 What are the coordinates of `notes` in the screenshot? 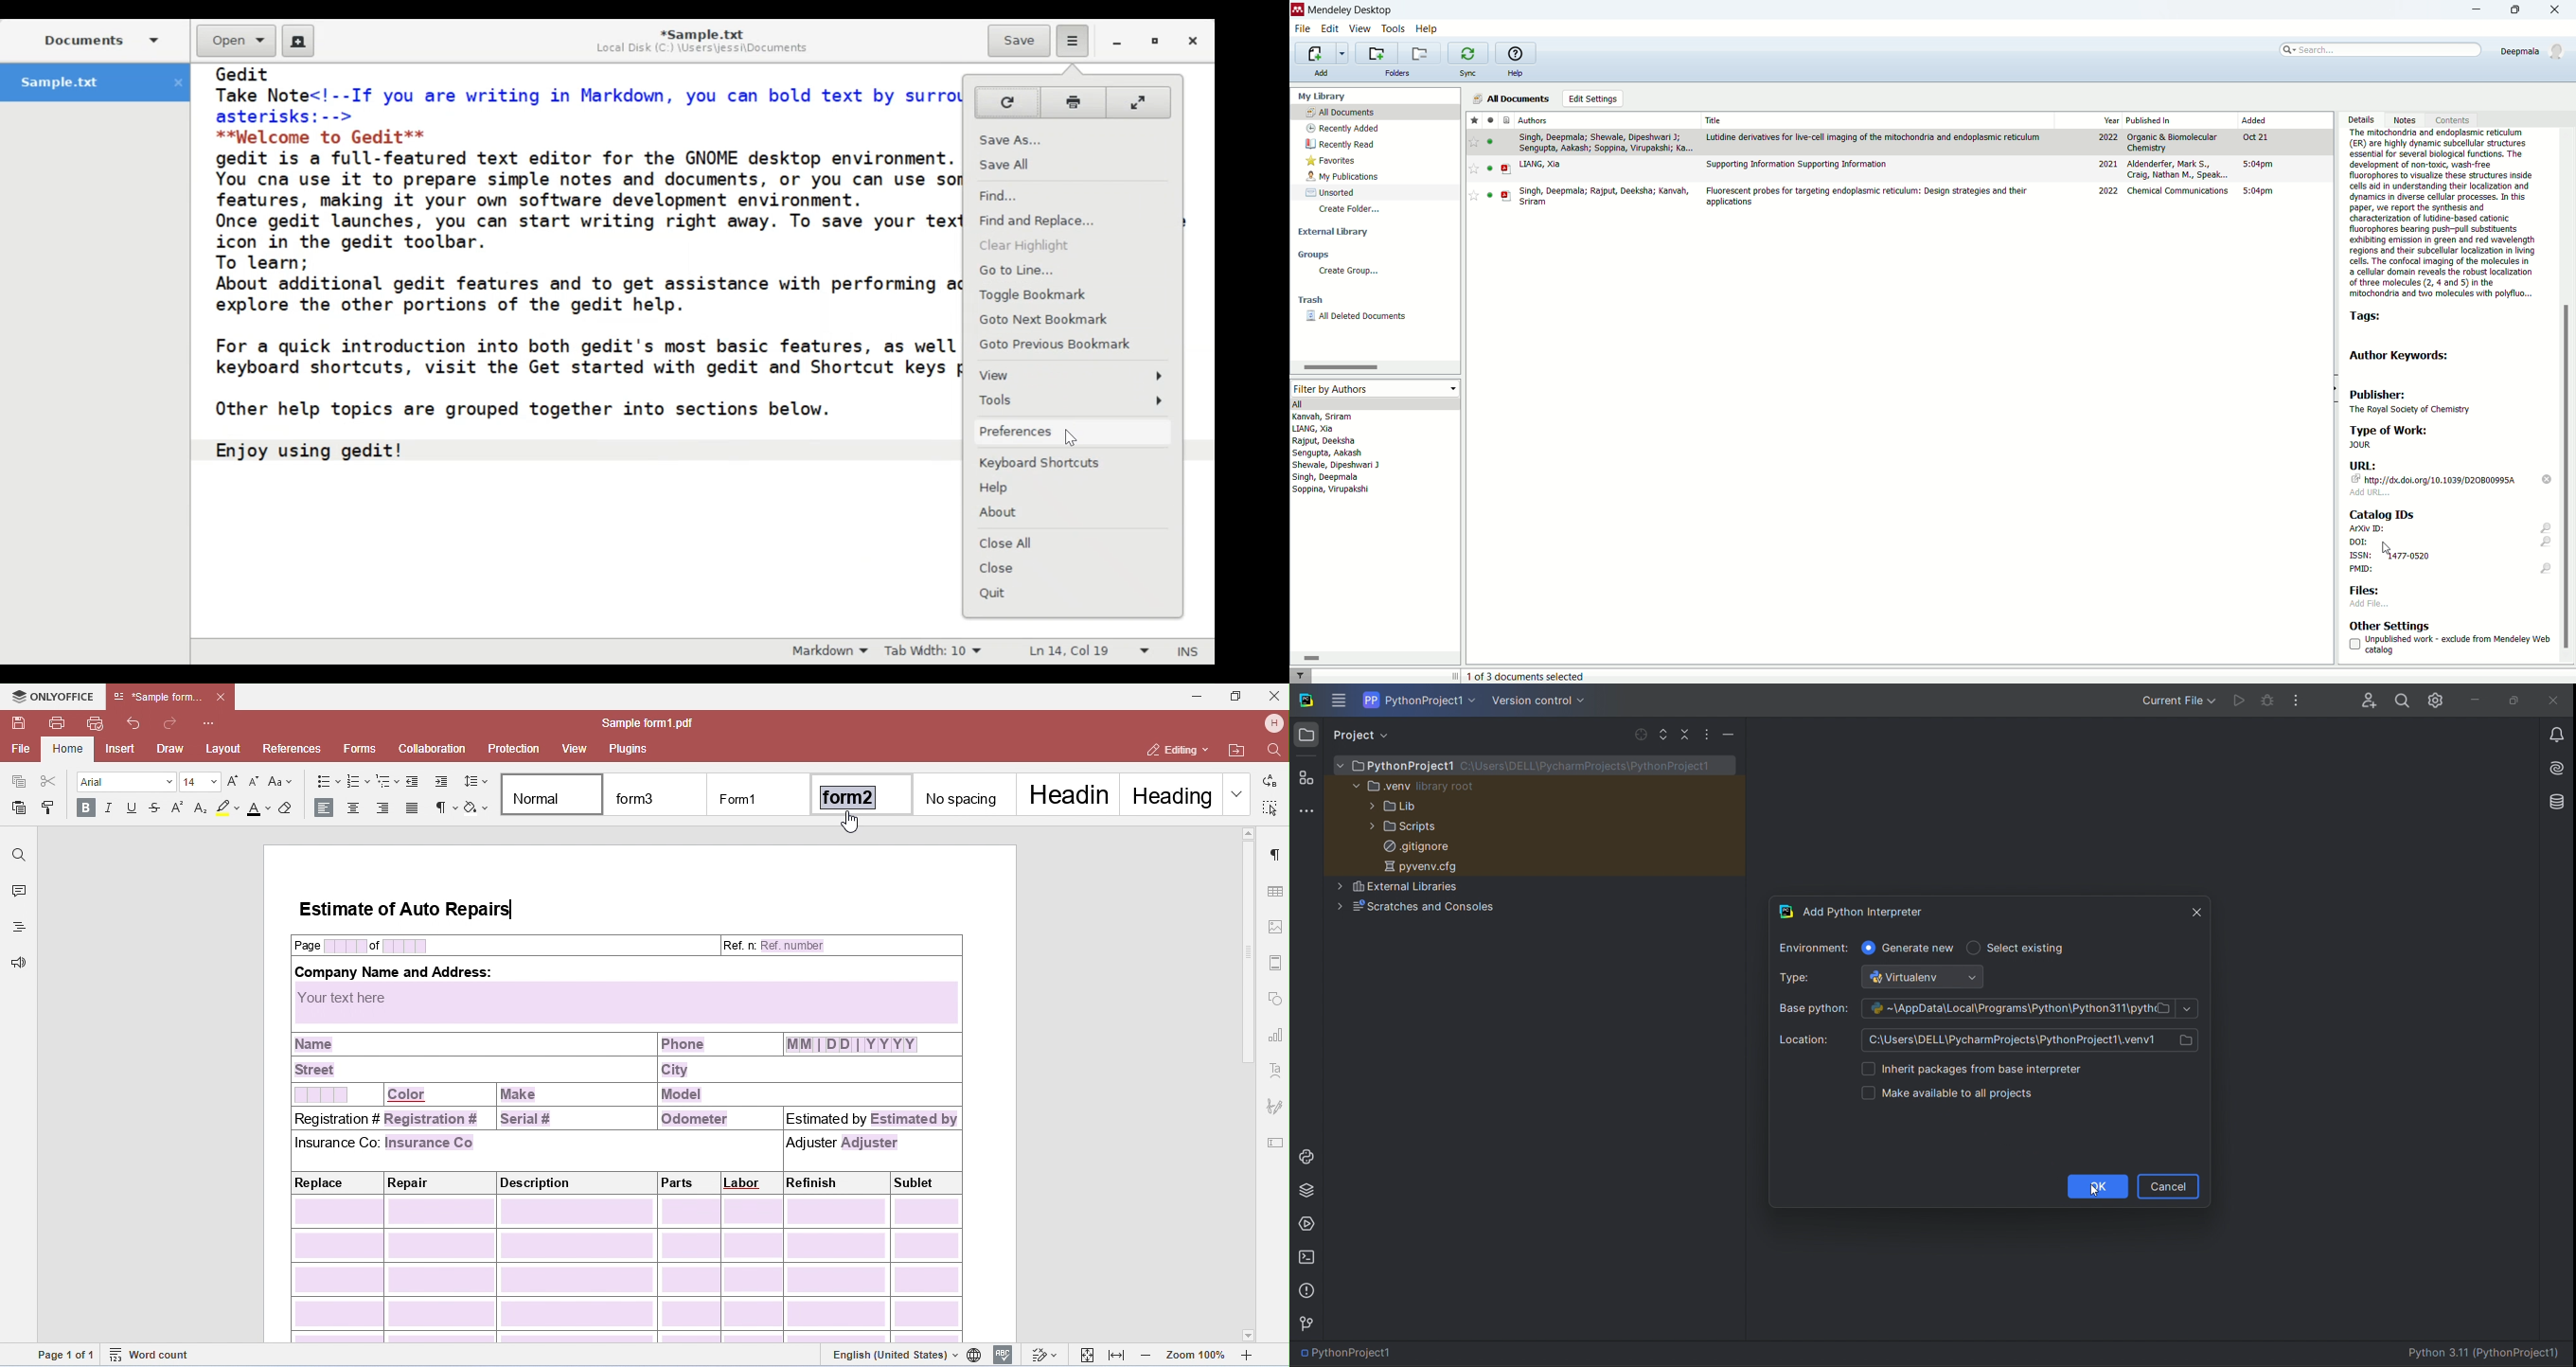 It's located at (2408, 119).